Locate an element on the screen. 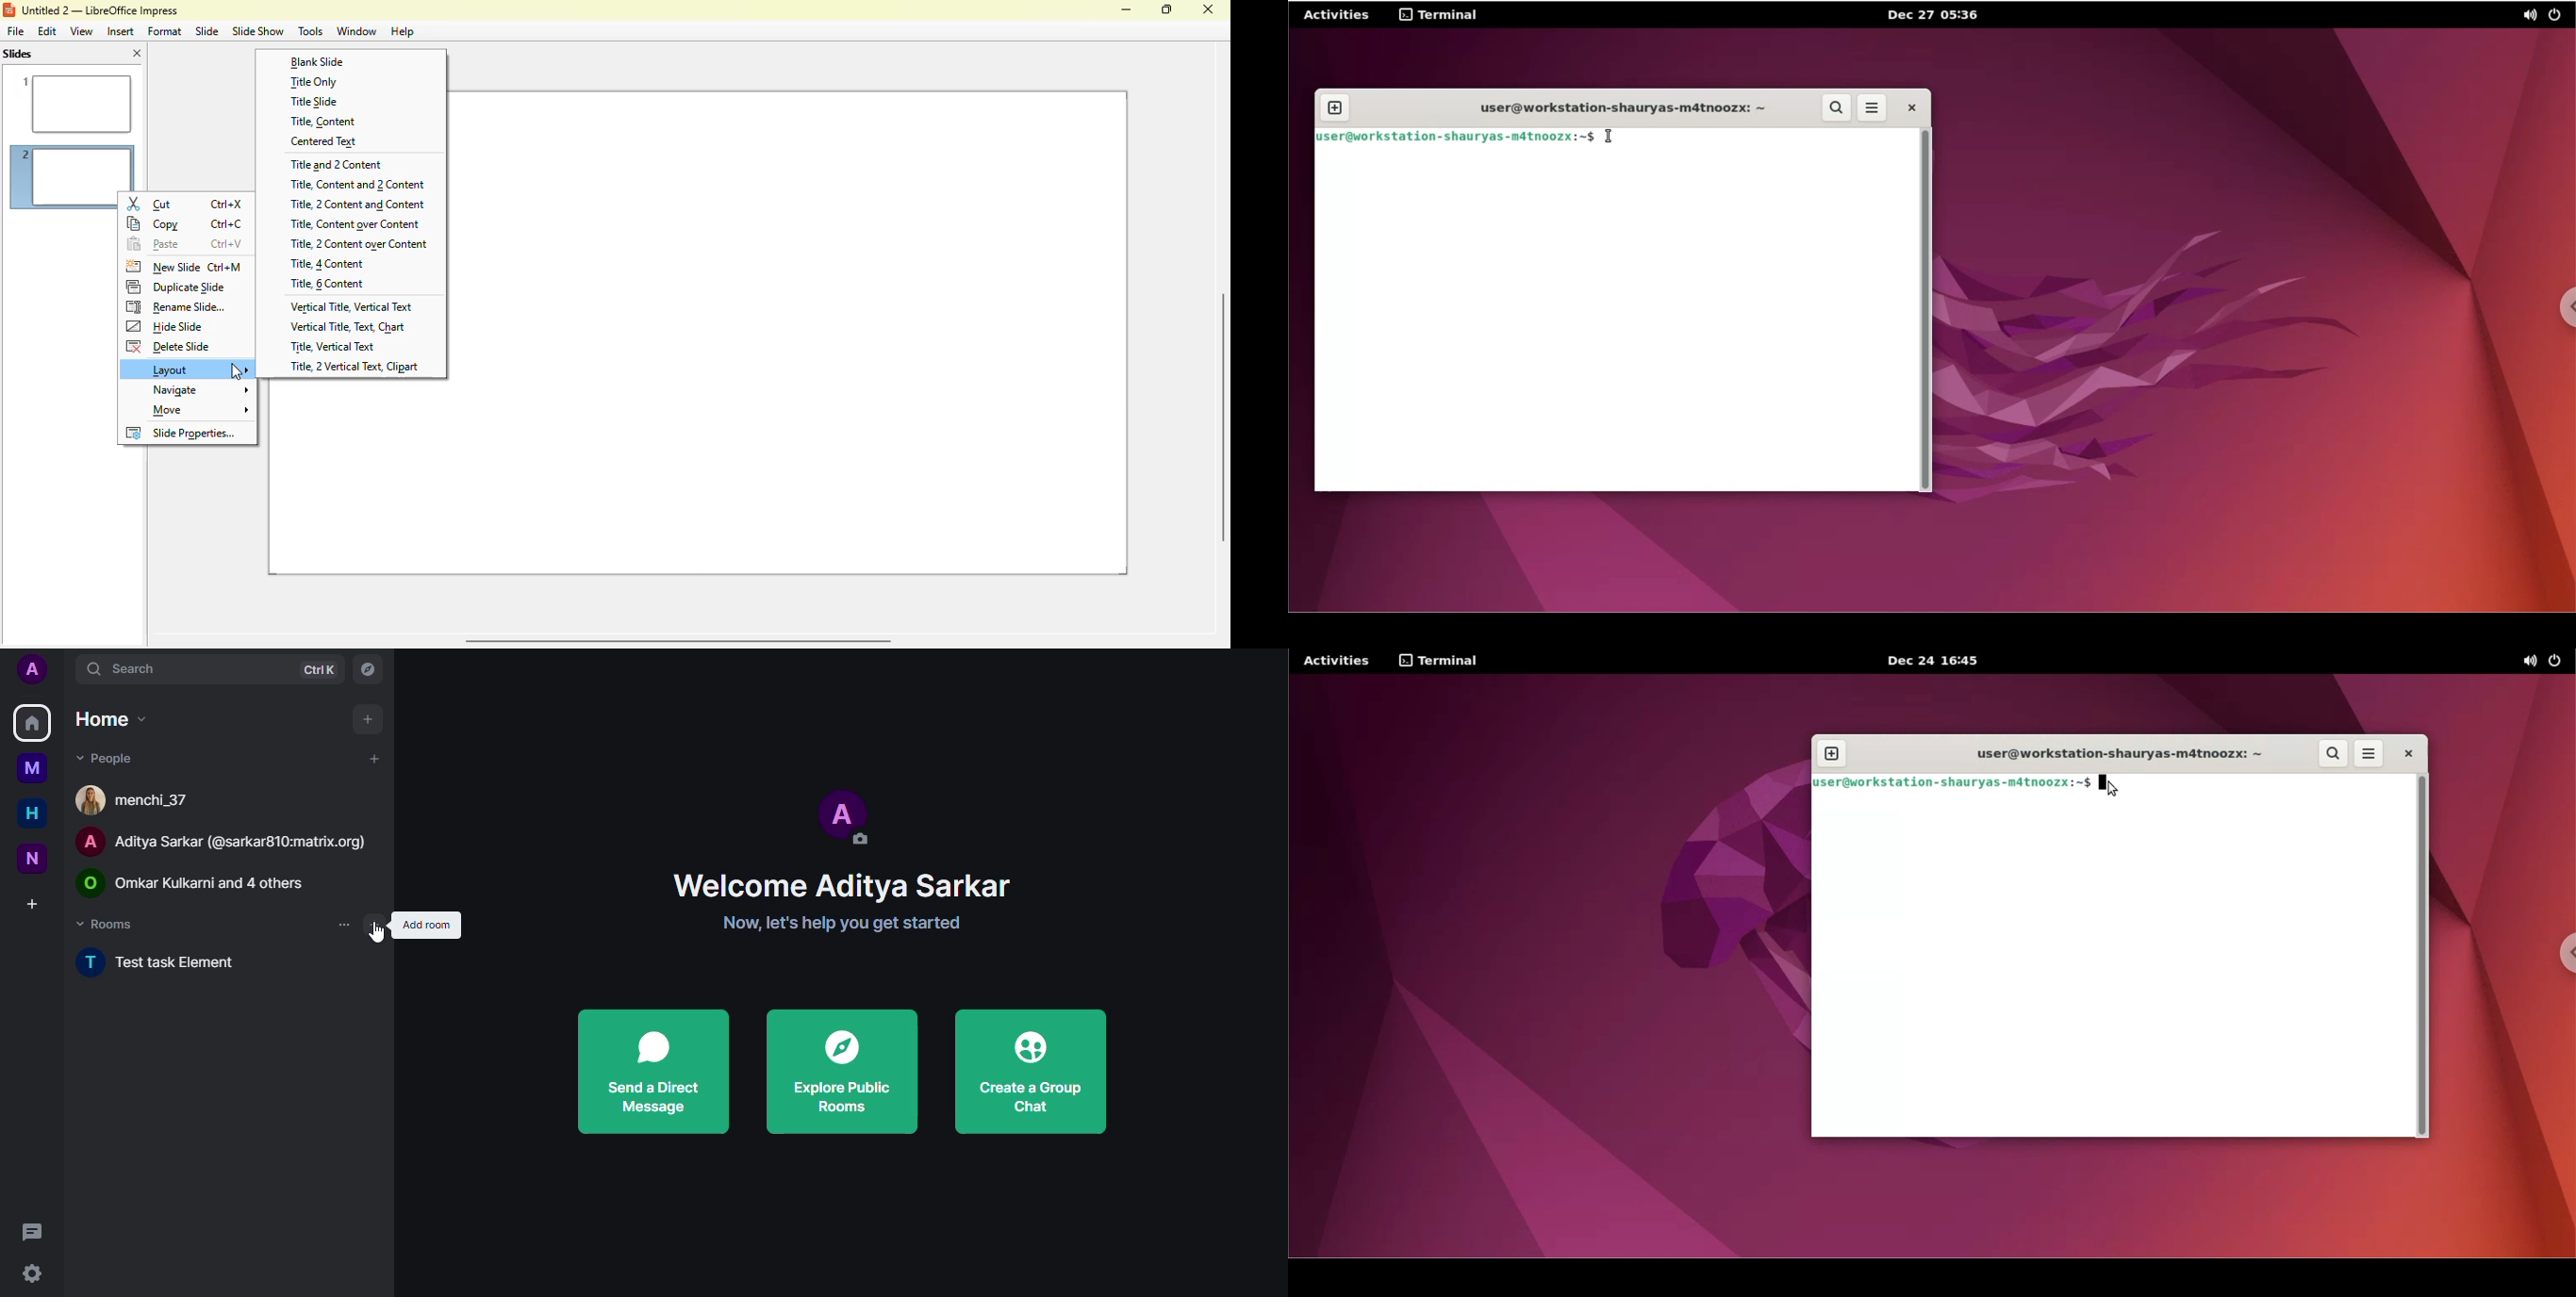 This screenshot has width=2576, height=1316. title, 4 content is located at coordinates (327, 265).